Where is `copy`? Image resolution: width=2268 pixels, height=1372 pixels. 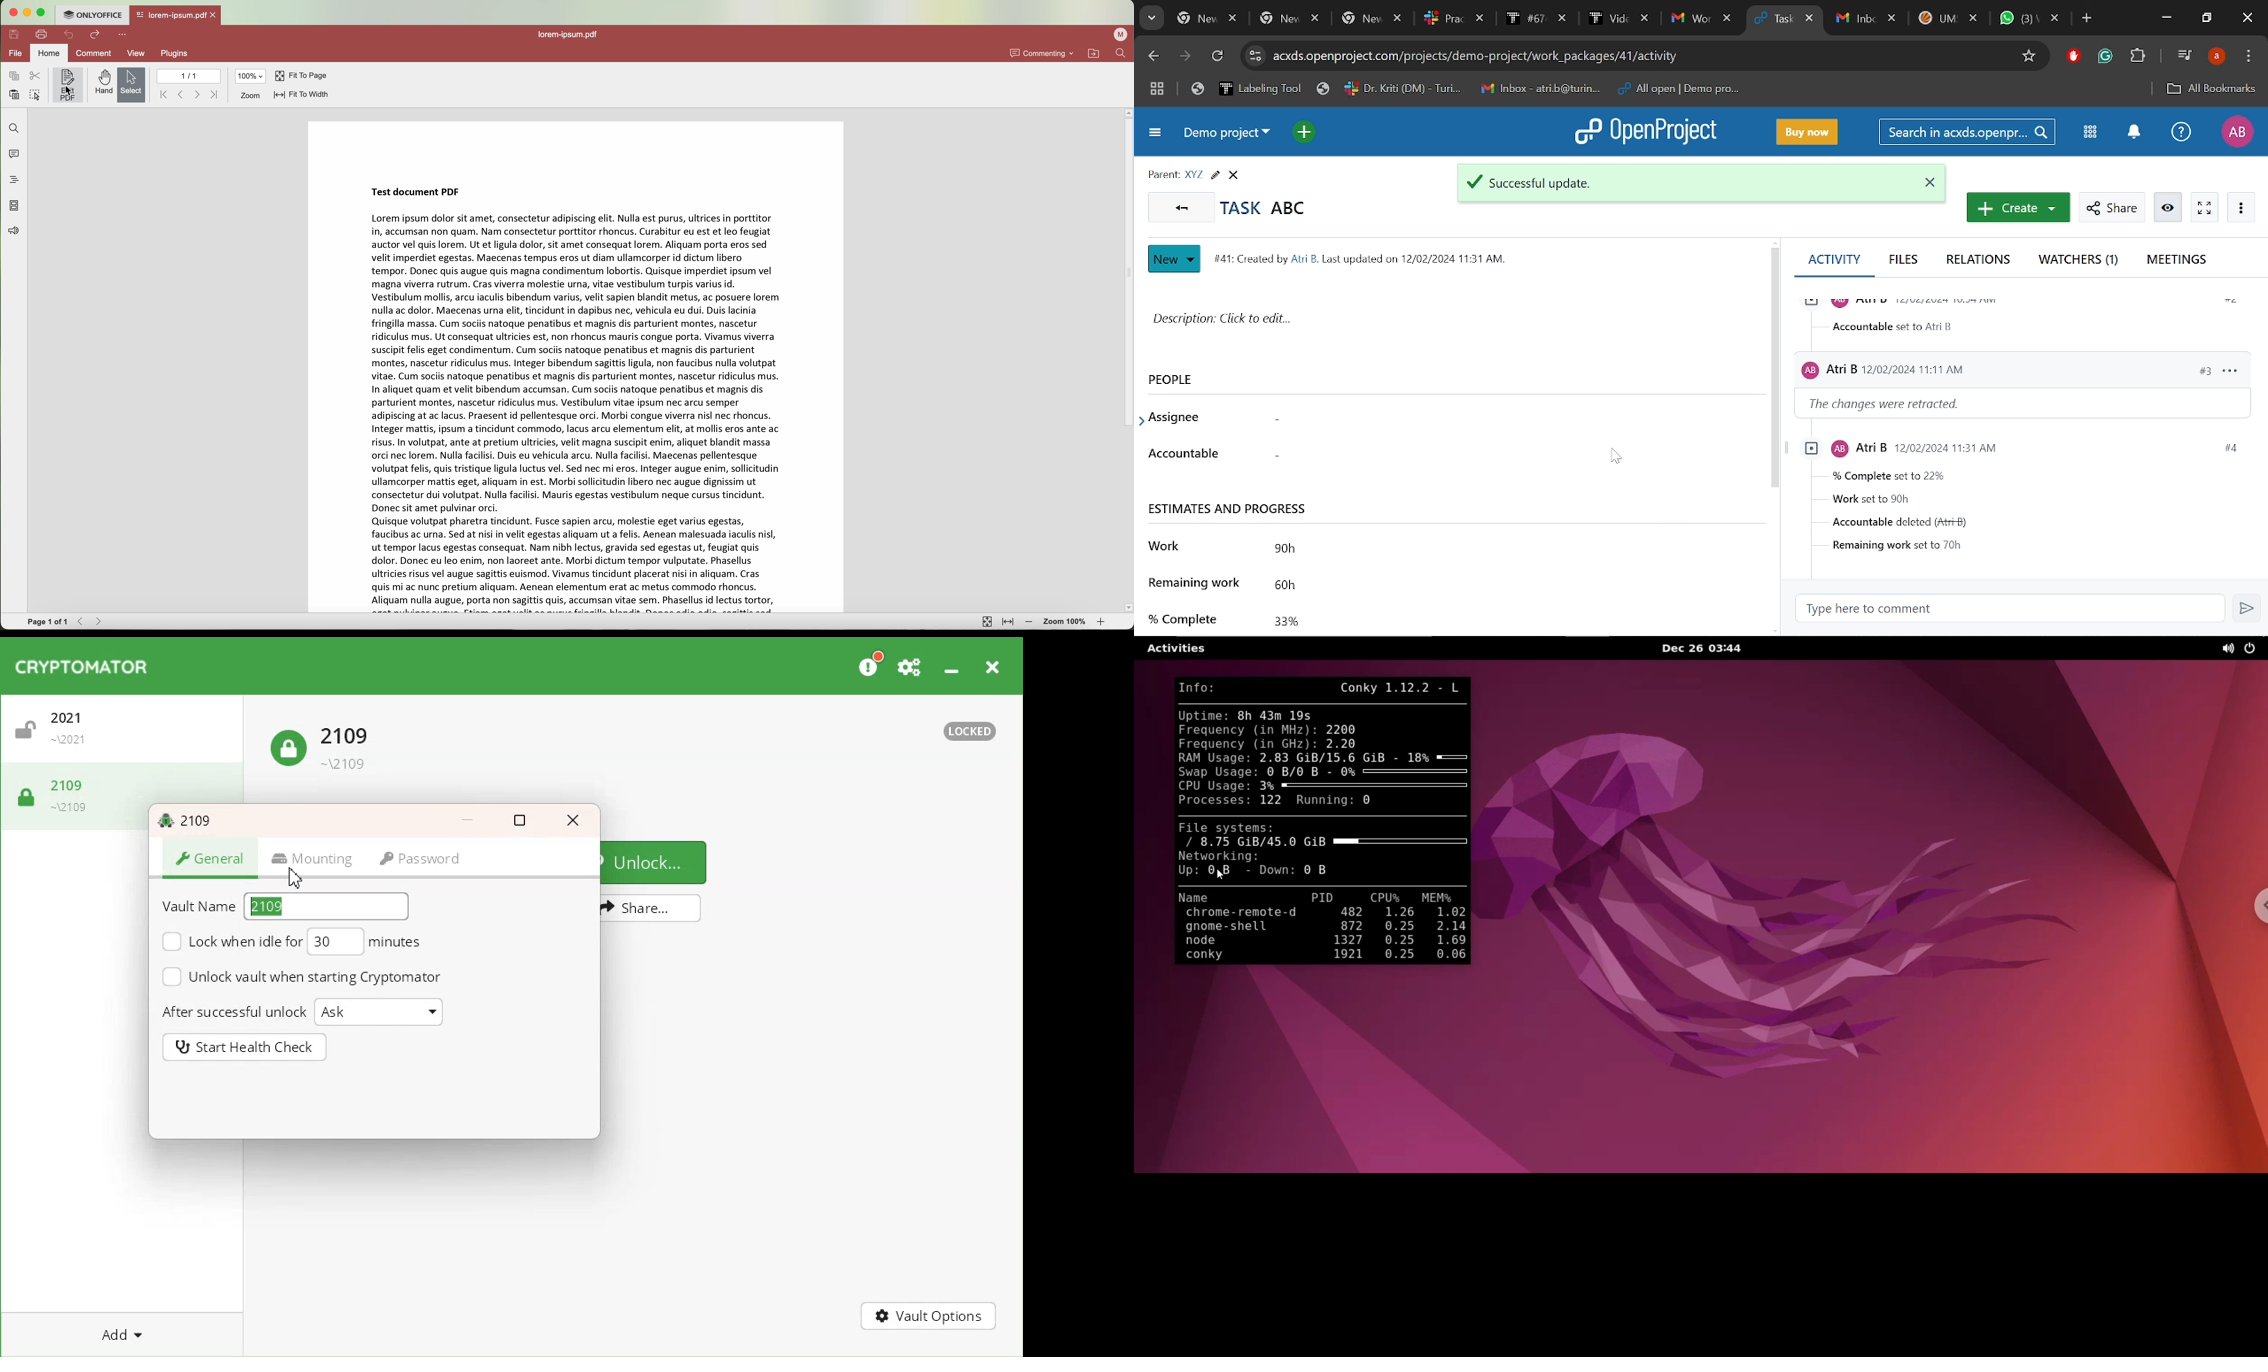
copy is located at coordinates (14, 75).